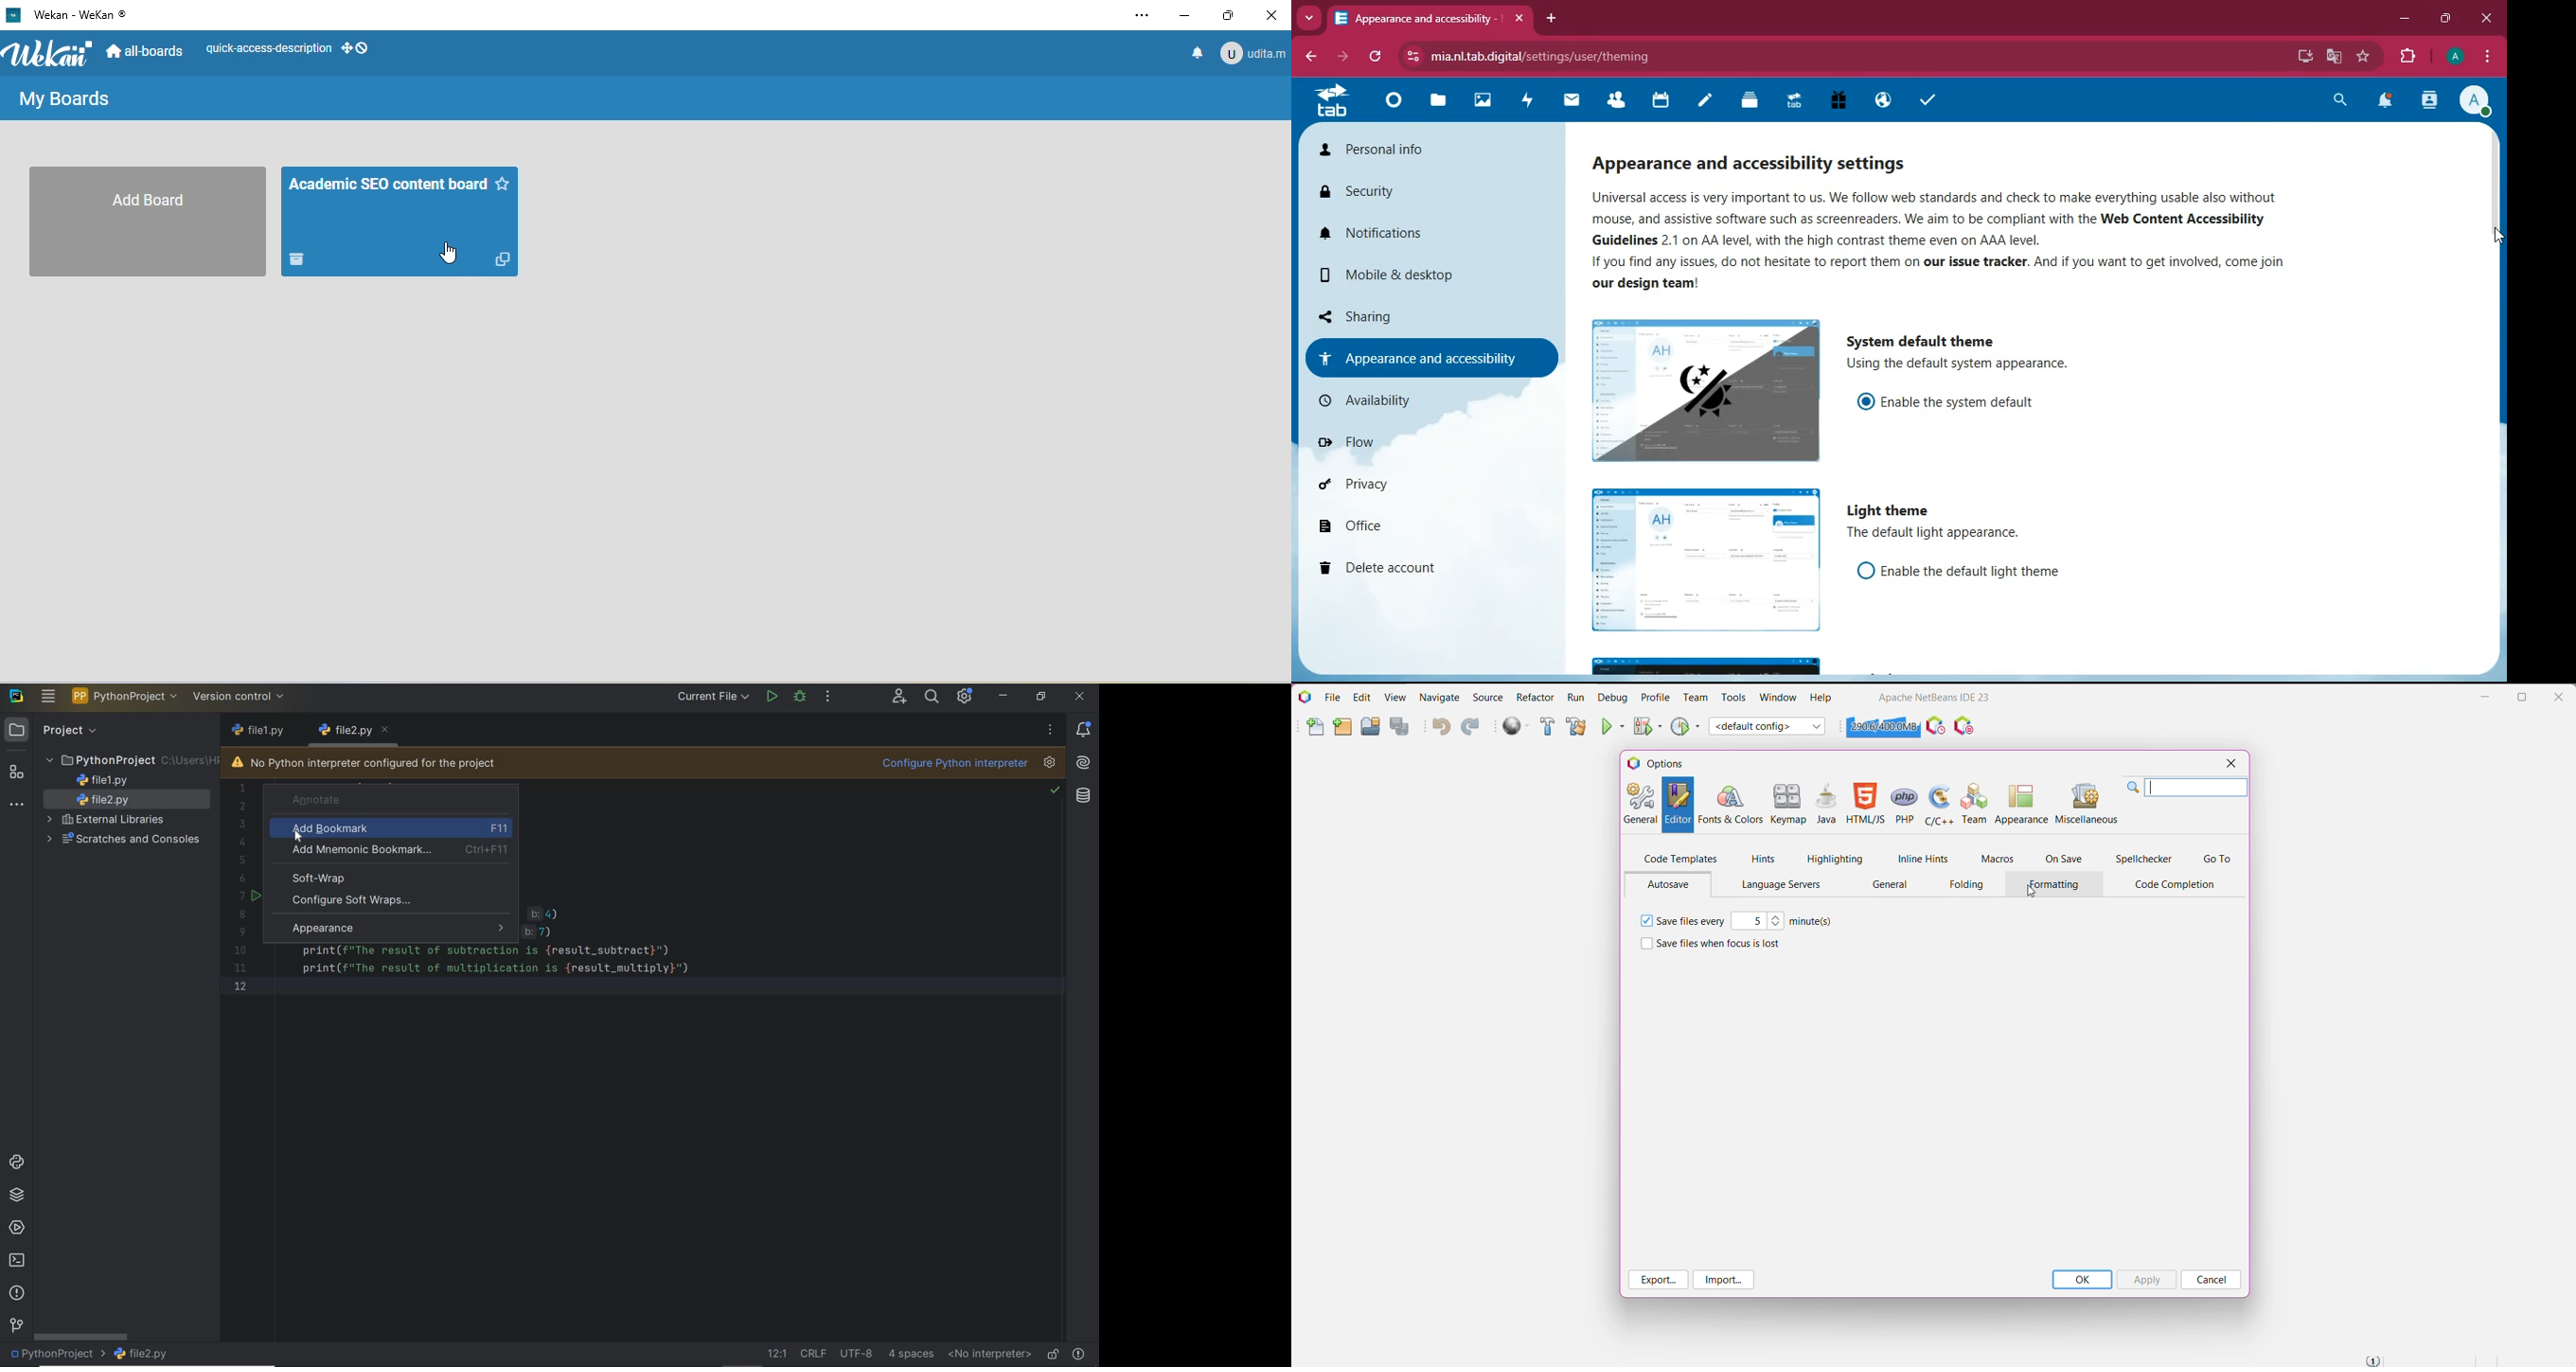 The image size is (2576, 1372). What do you see at coordinates (1939, 534) in the screenshot?
I see `description` at bounding box center [1939, 534].